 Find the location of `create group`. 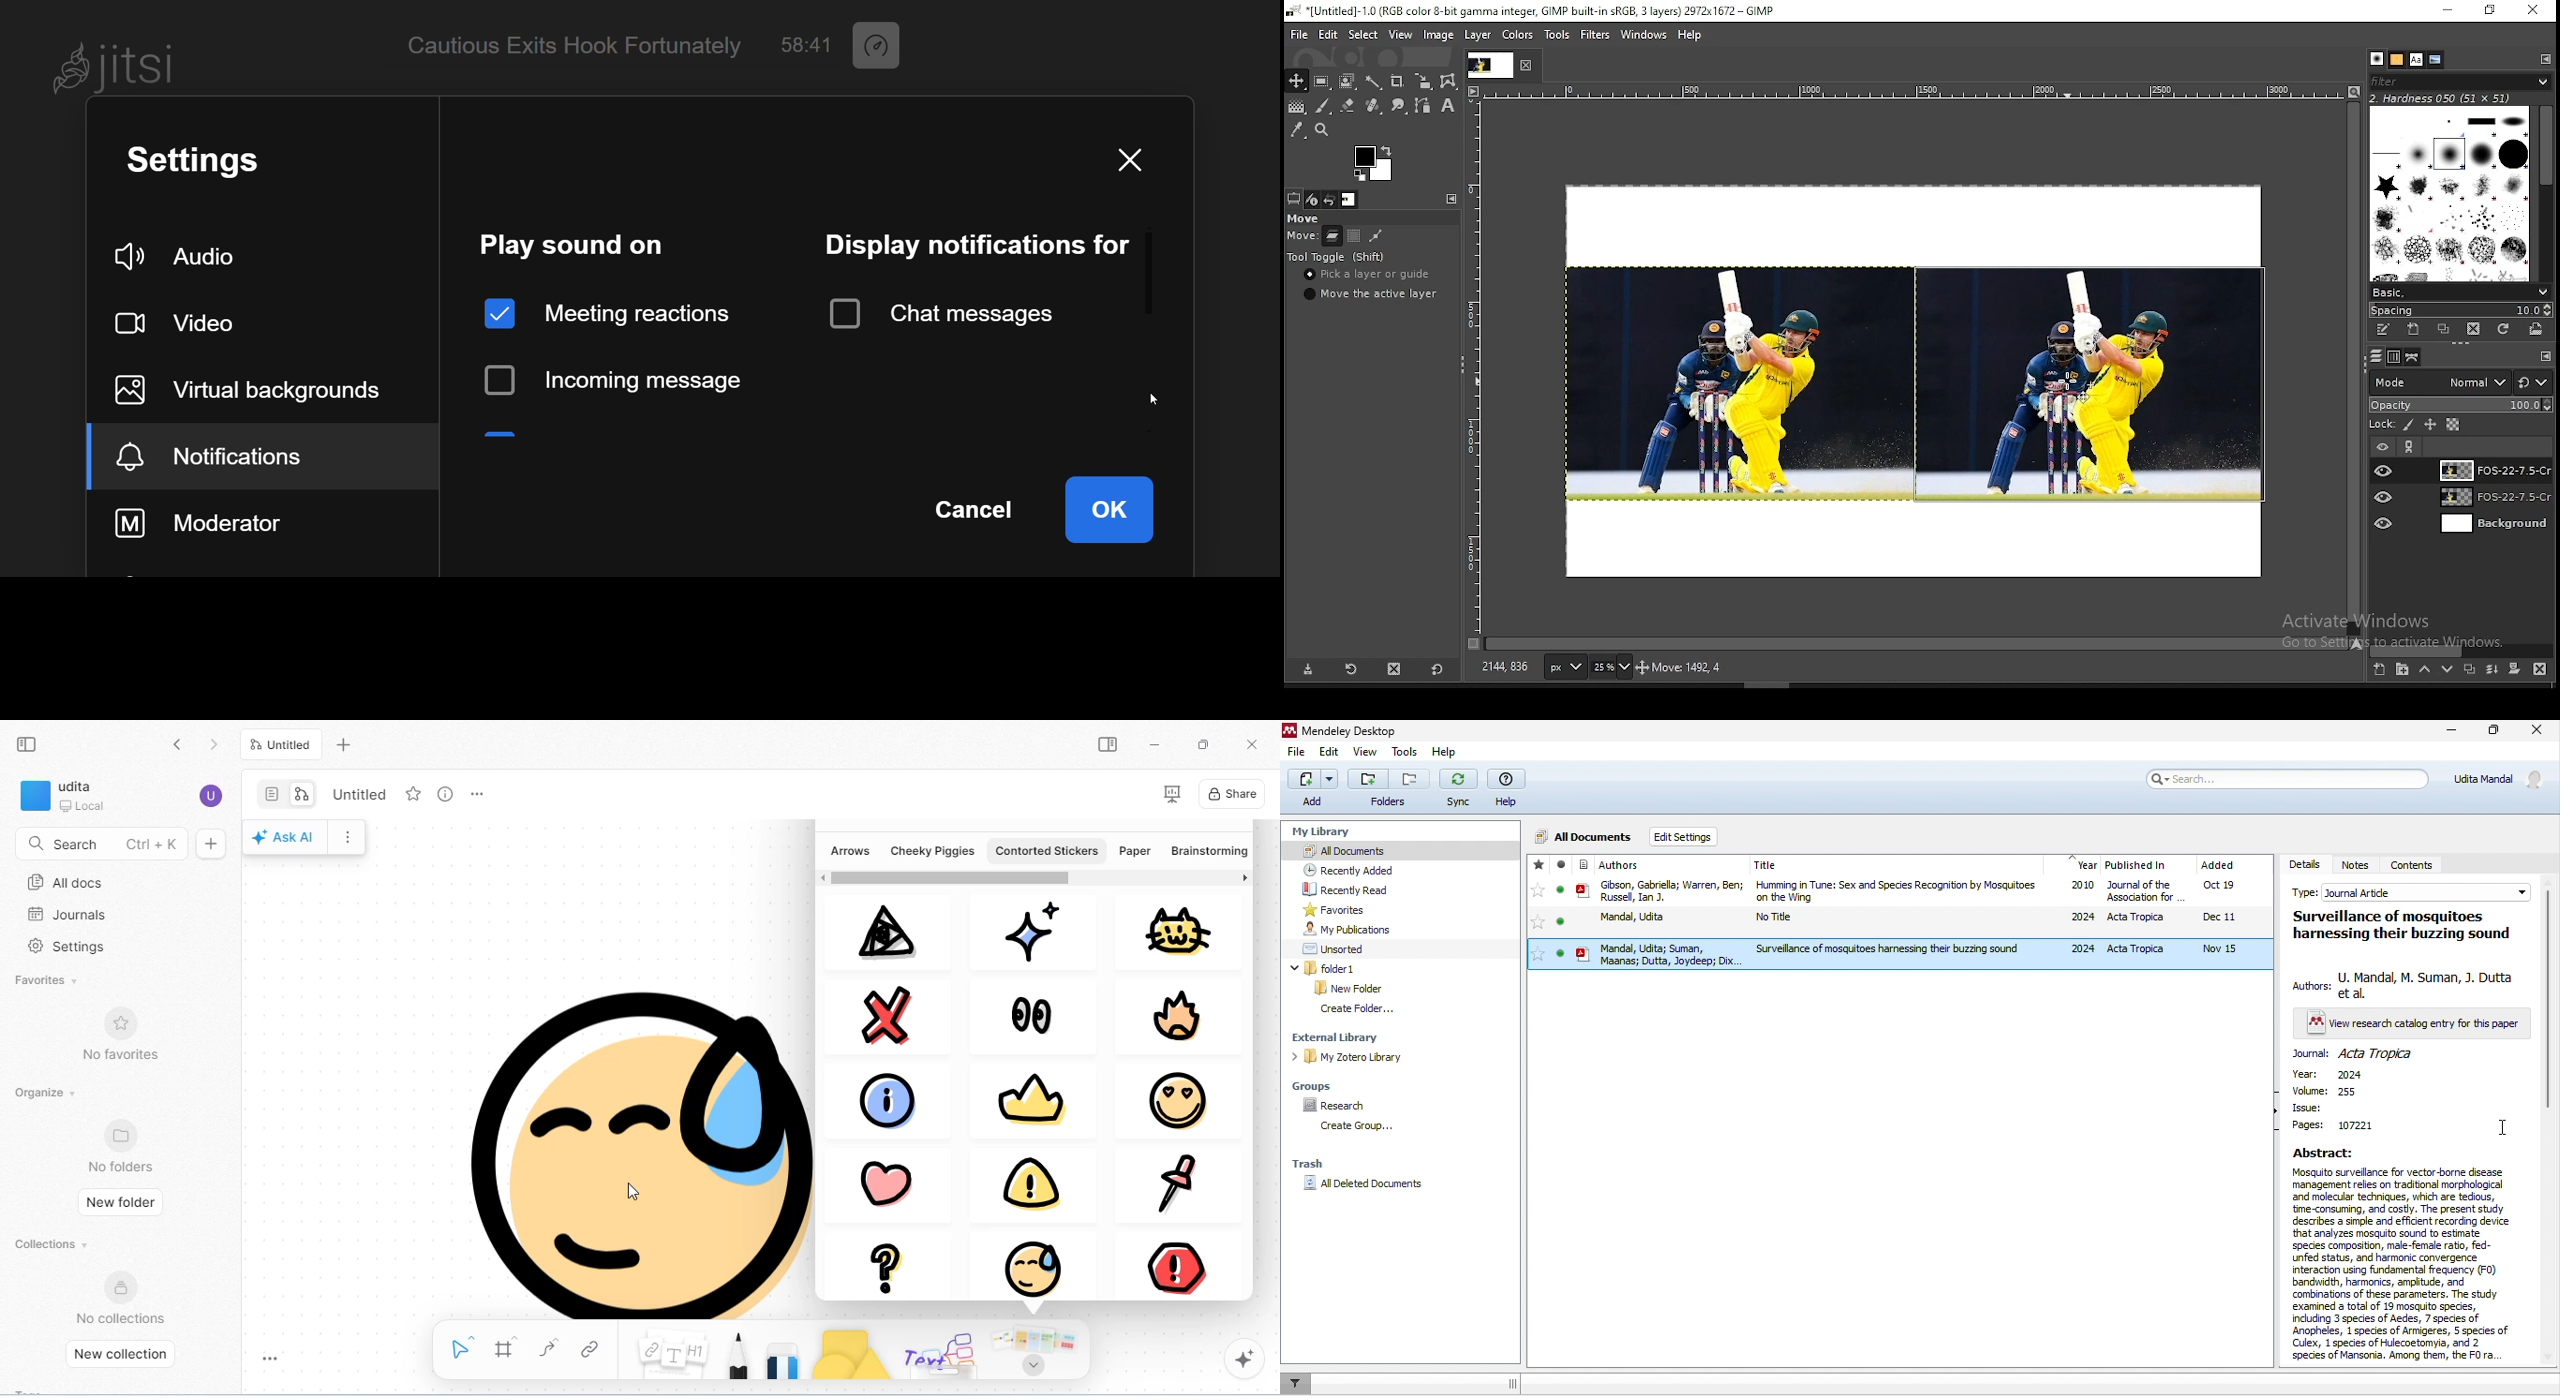

create group is located at coordinates (1366, 1128).